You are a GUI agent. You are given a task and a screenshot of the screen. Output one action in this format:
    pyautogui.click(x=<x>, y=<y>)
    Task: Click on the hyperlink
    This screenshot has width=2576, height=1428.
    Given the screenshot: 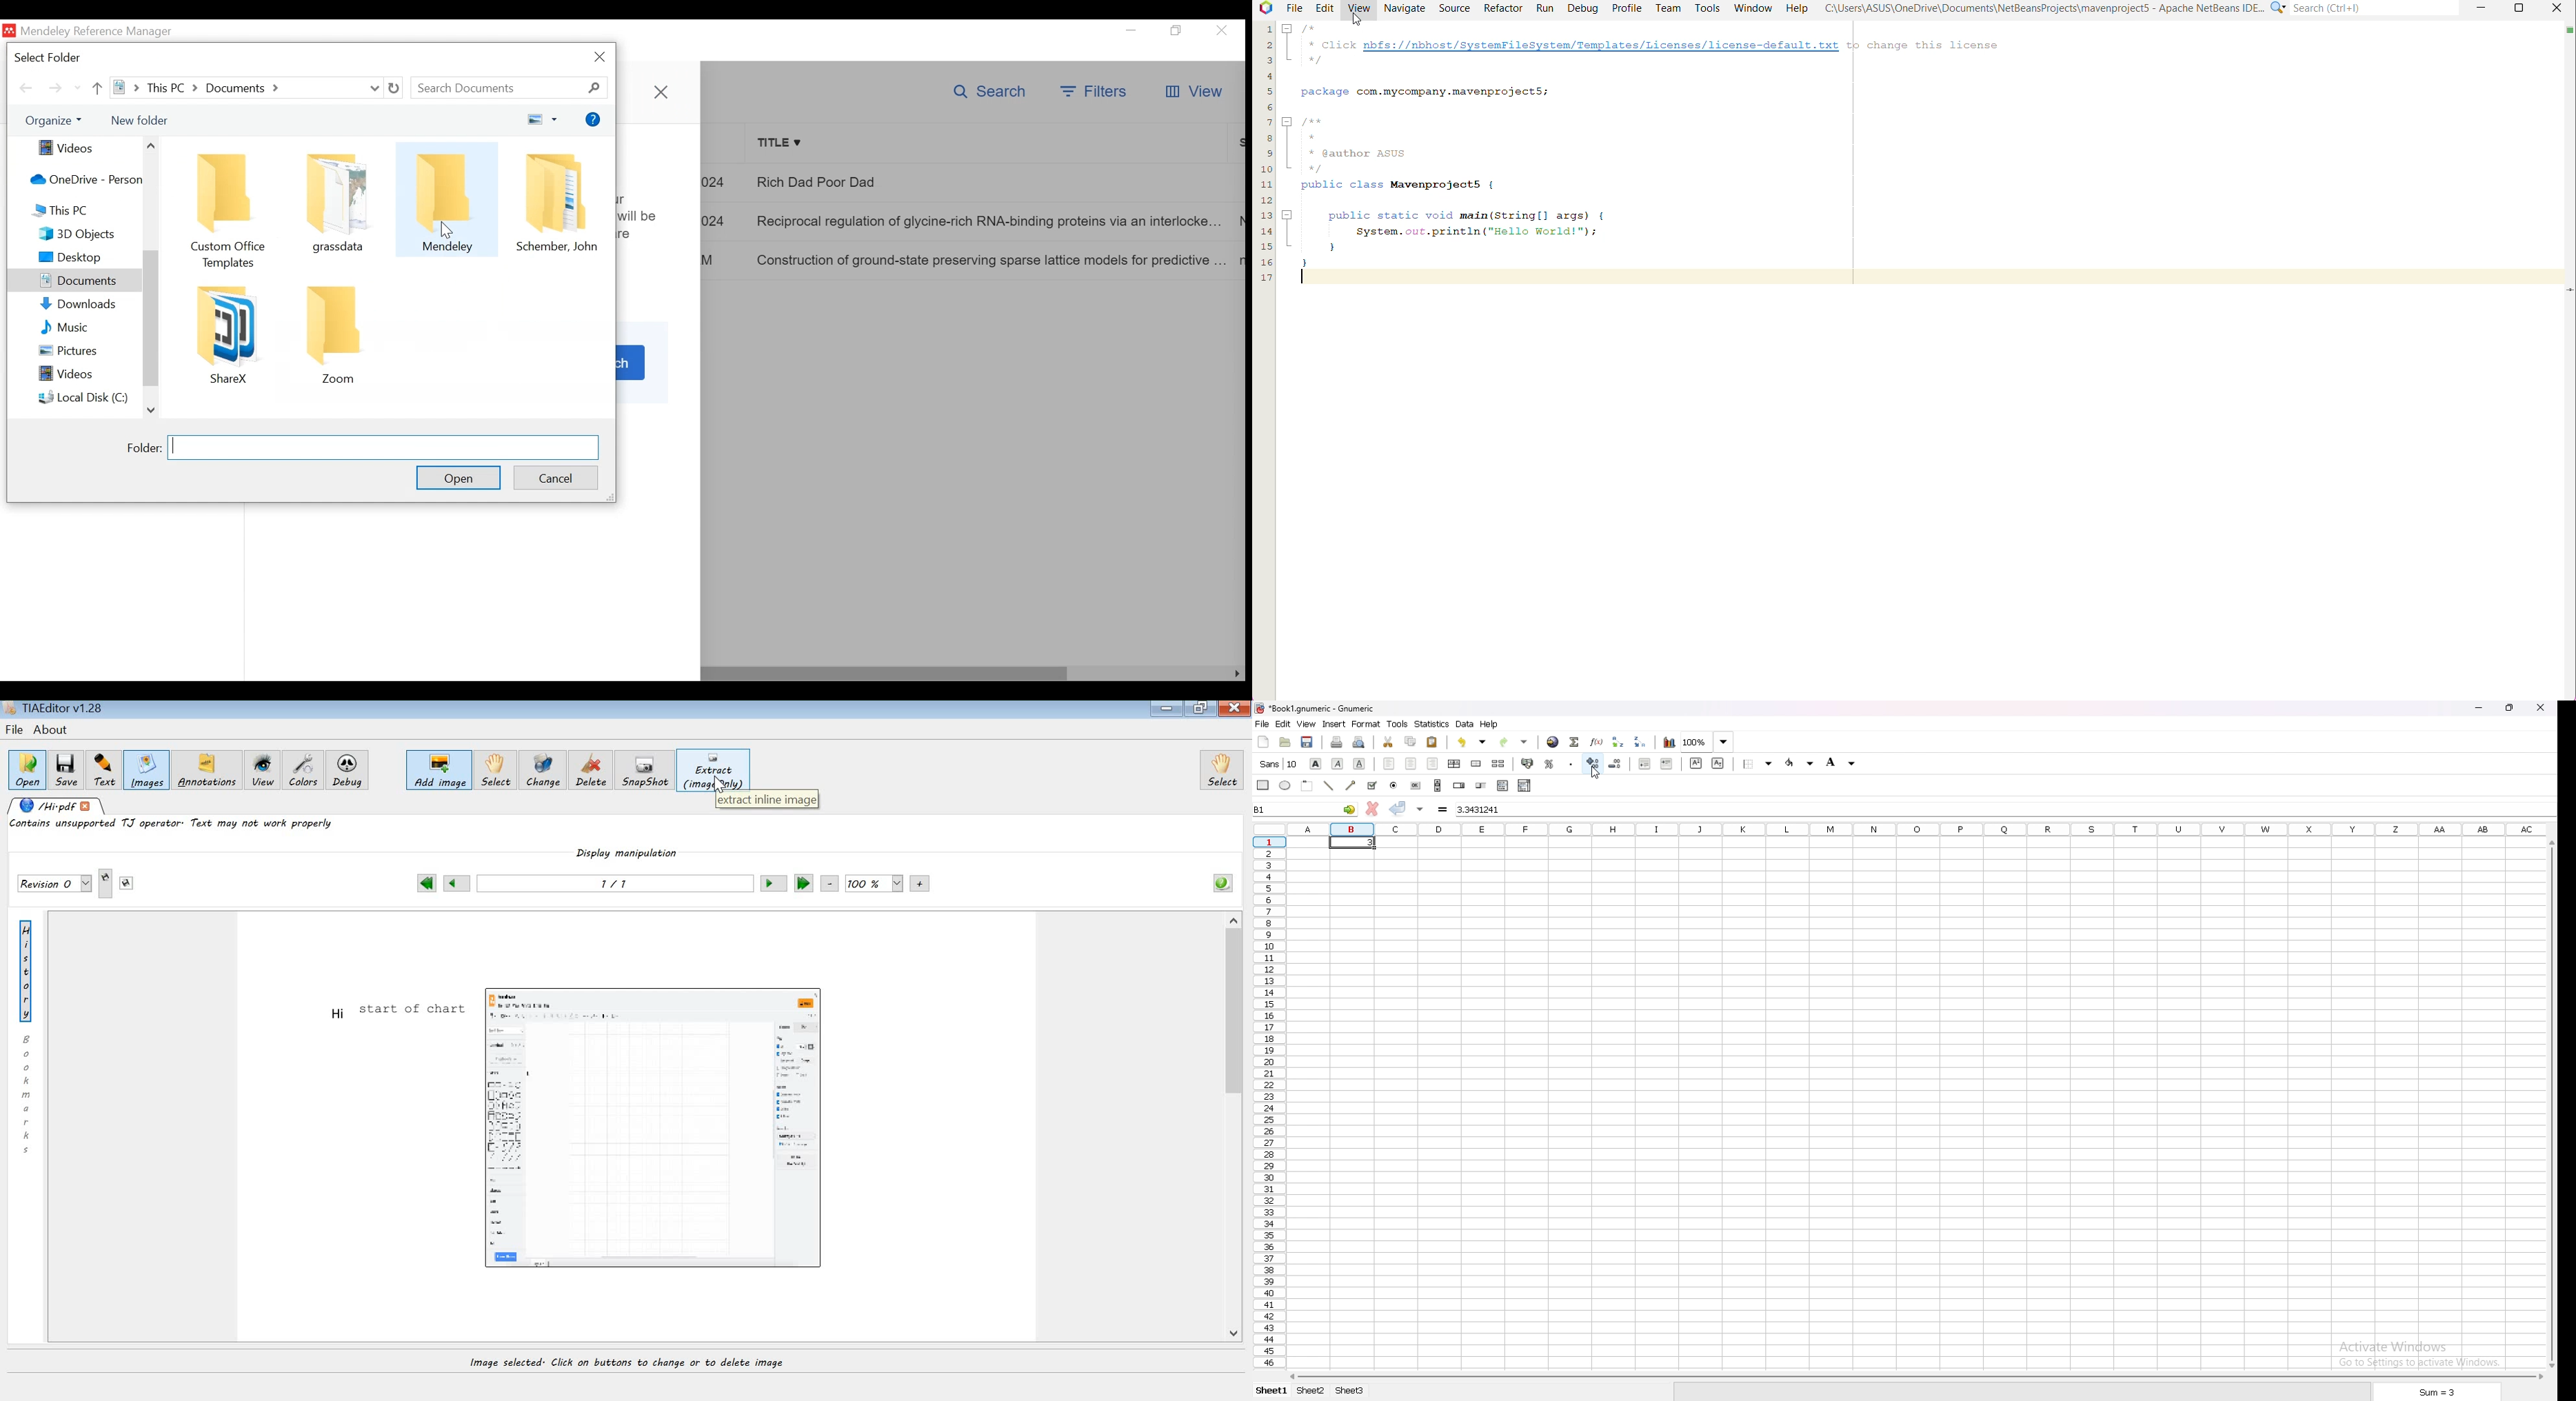 What is the action you would take?
    pyautogui.click(x=1553, y=743)
    